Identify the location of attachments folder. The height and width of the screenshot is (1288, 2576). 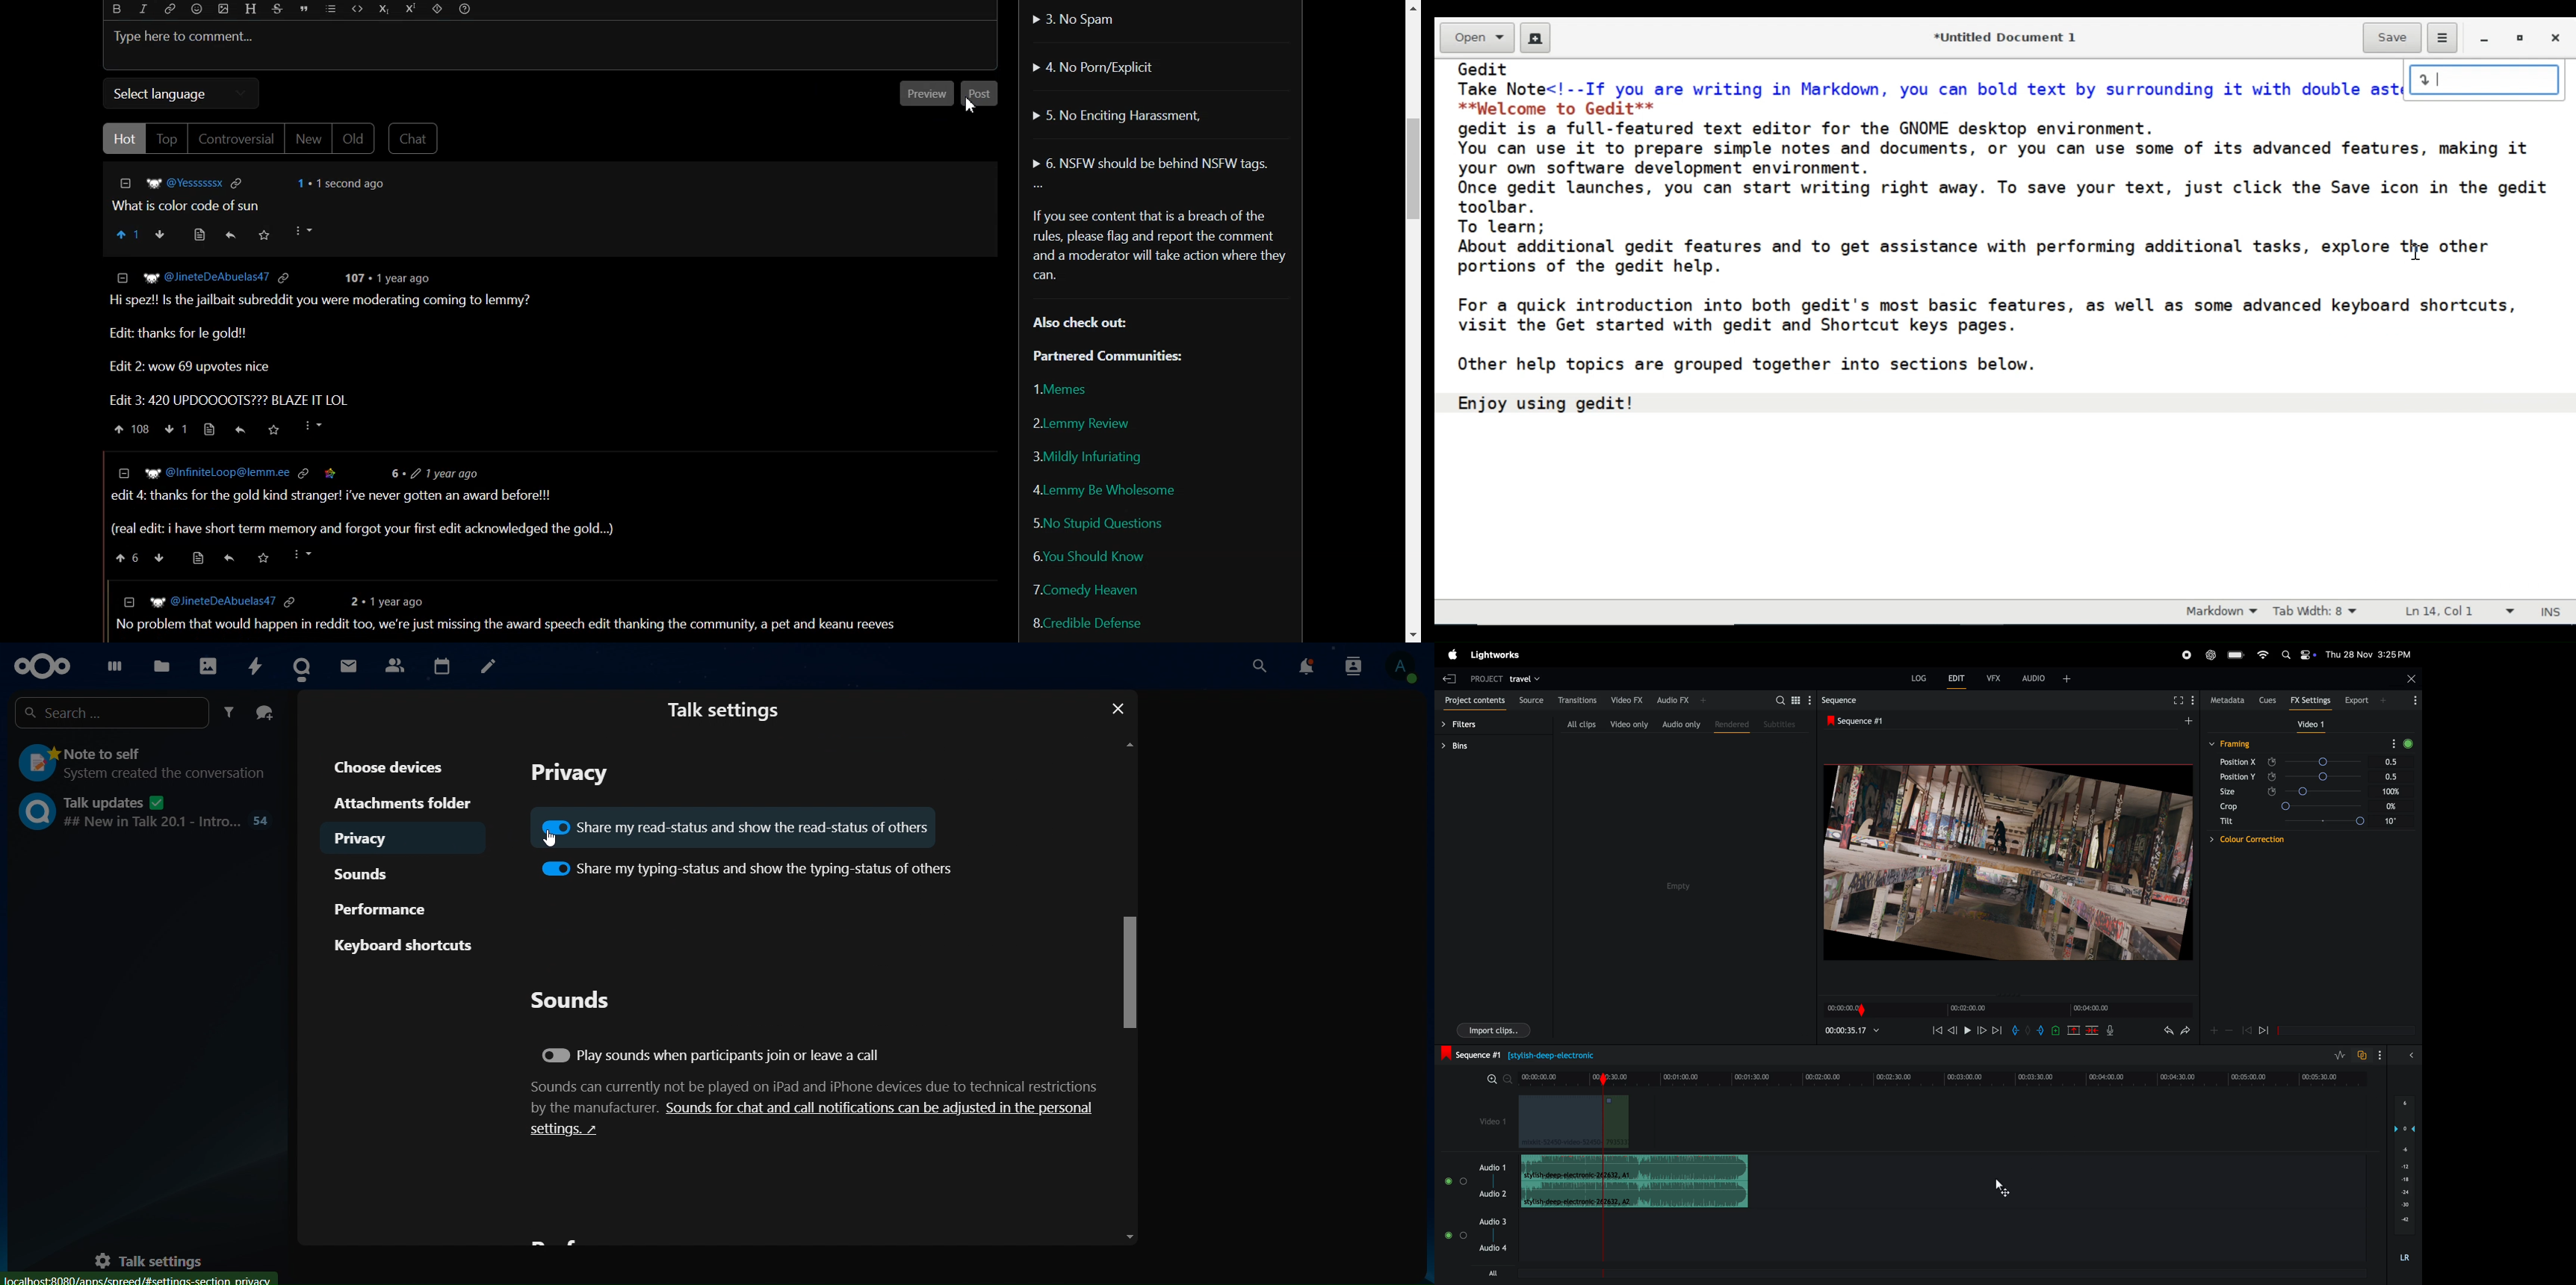
(400, 802).